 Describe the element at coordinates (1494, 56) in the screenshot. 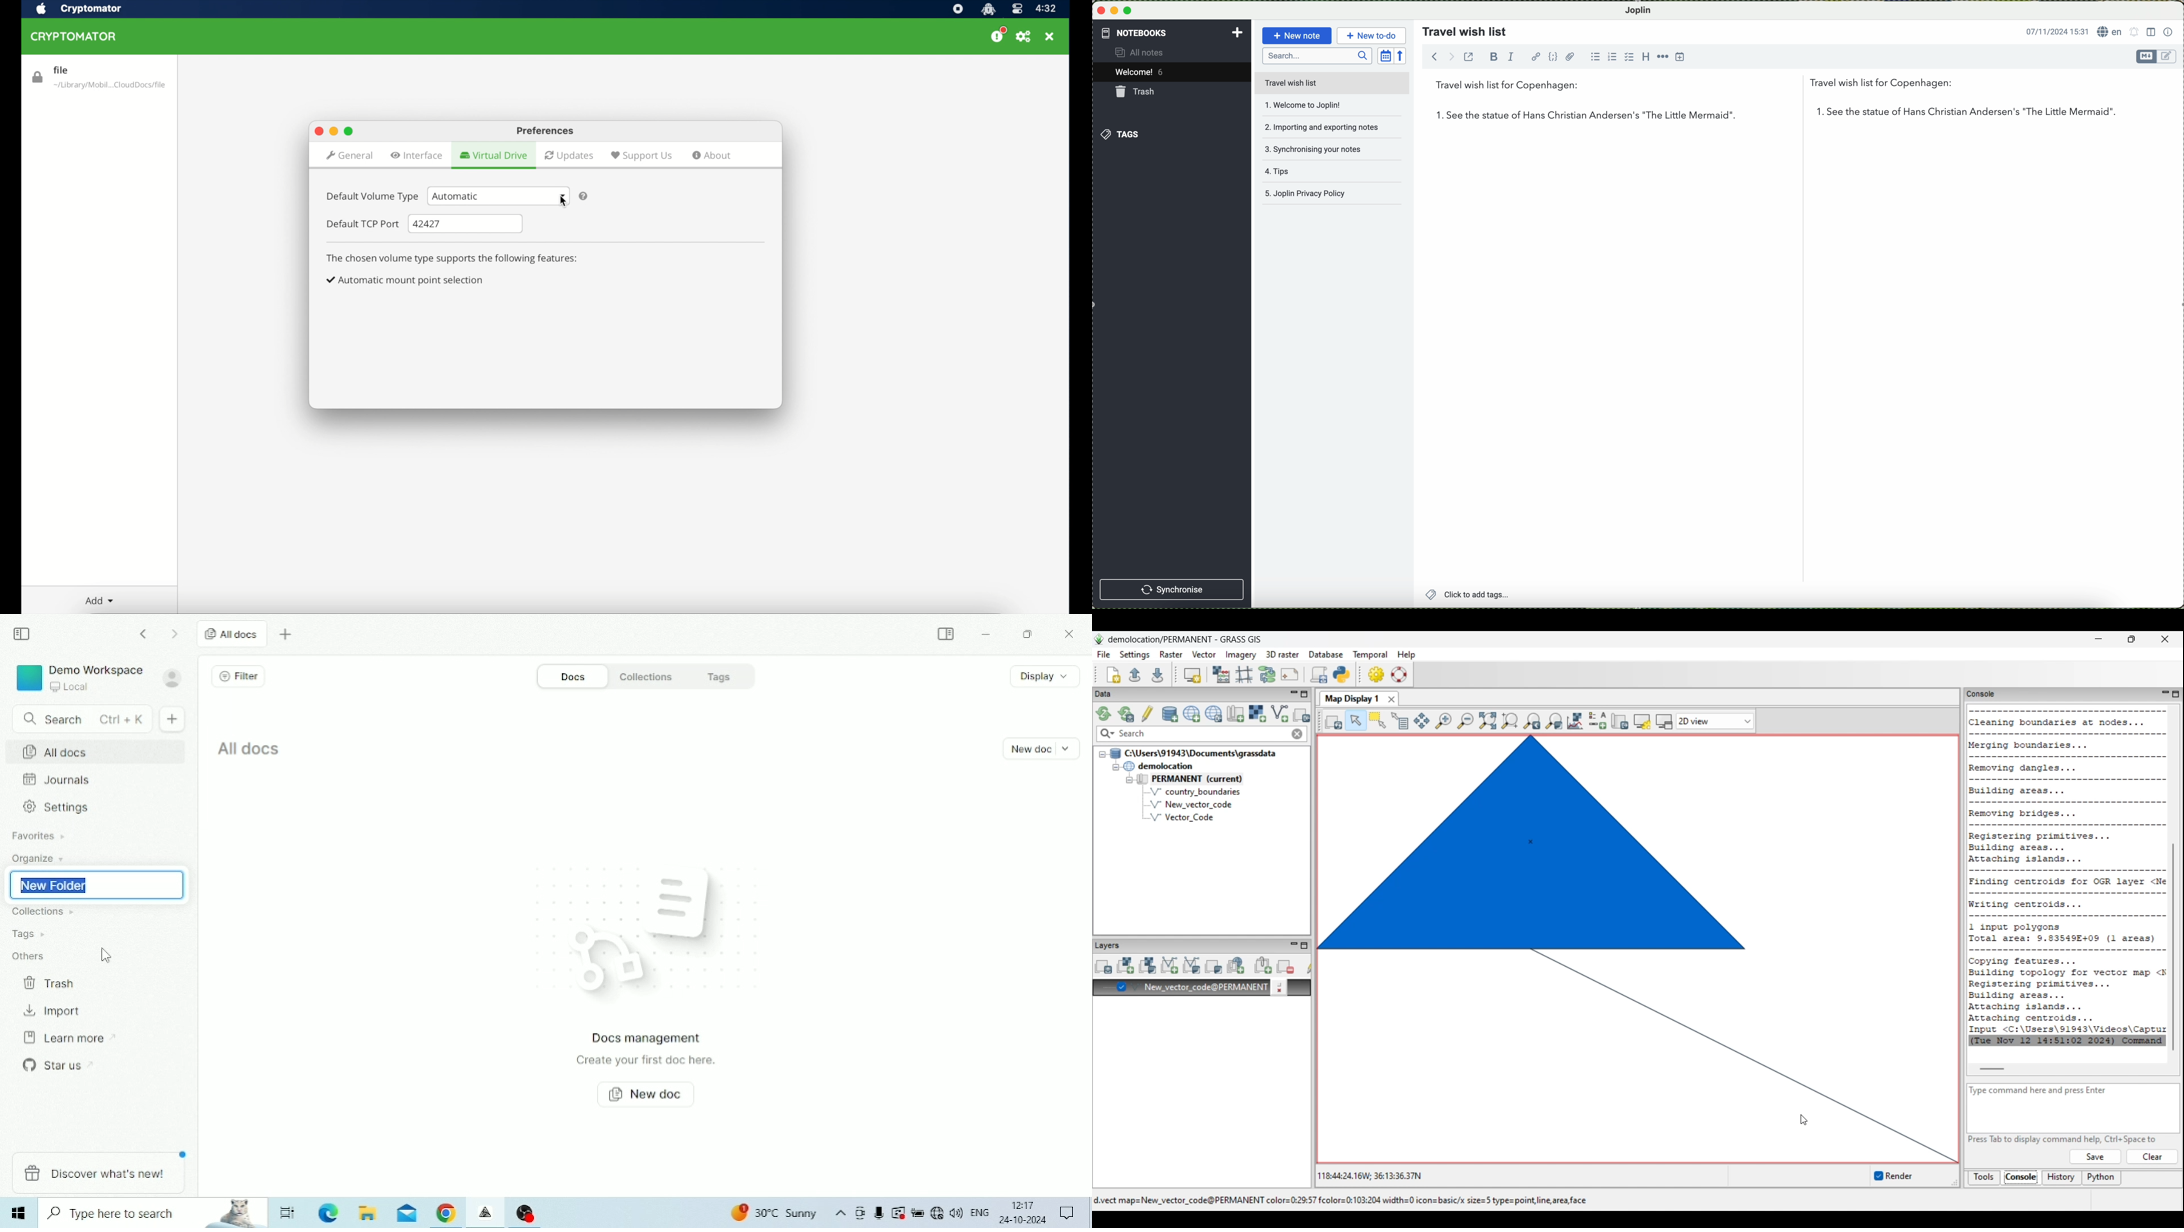

I see `bold` at that location.